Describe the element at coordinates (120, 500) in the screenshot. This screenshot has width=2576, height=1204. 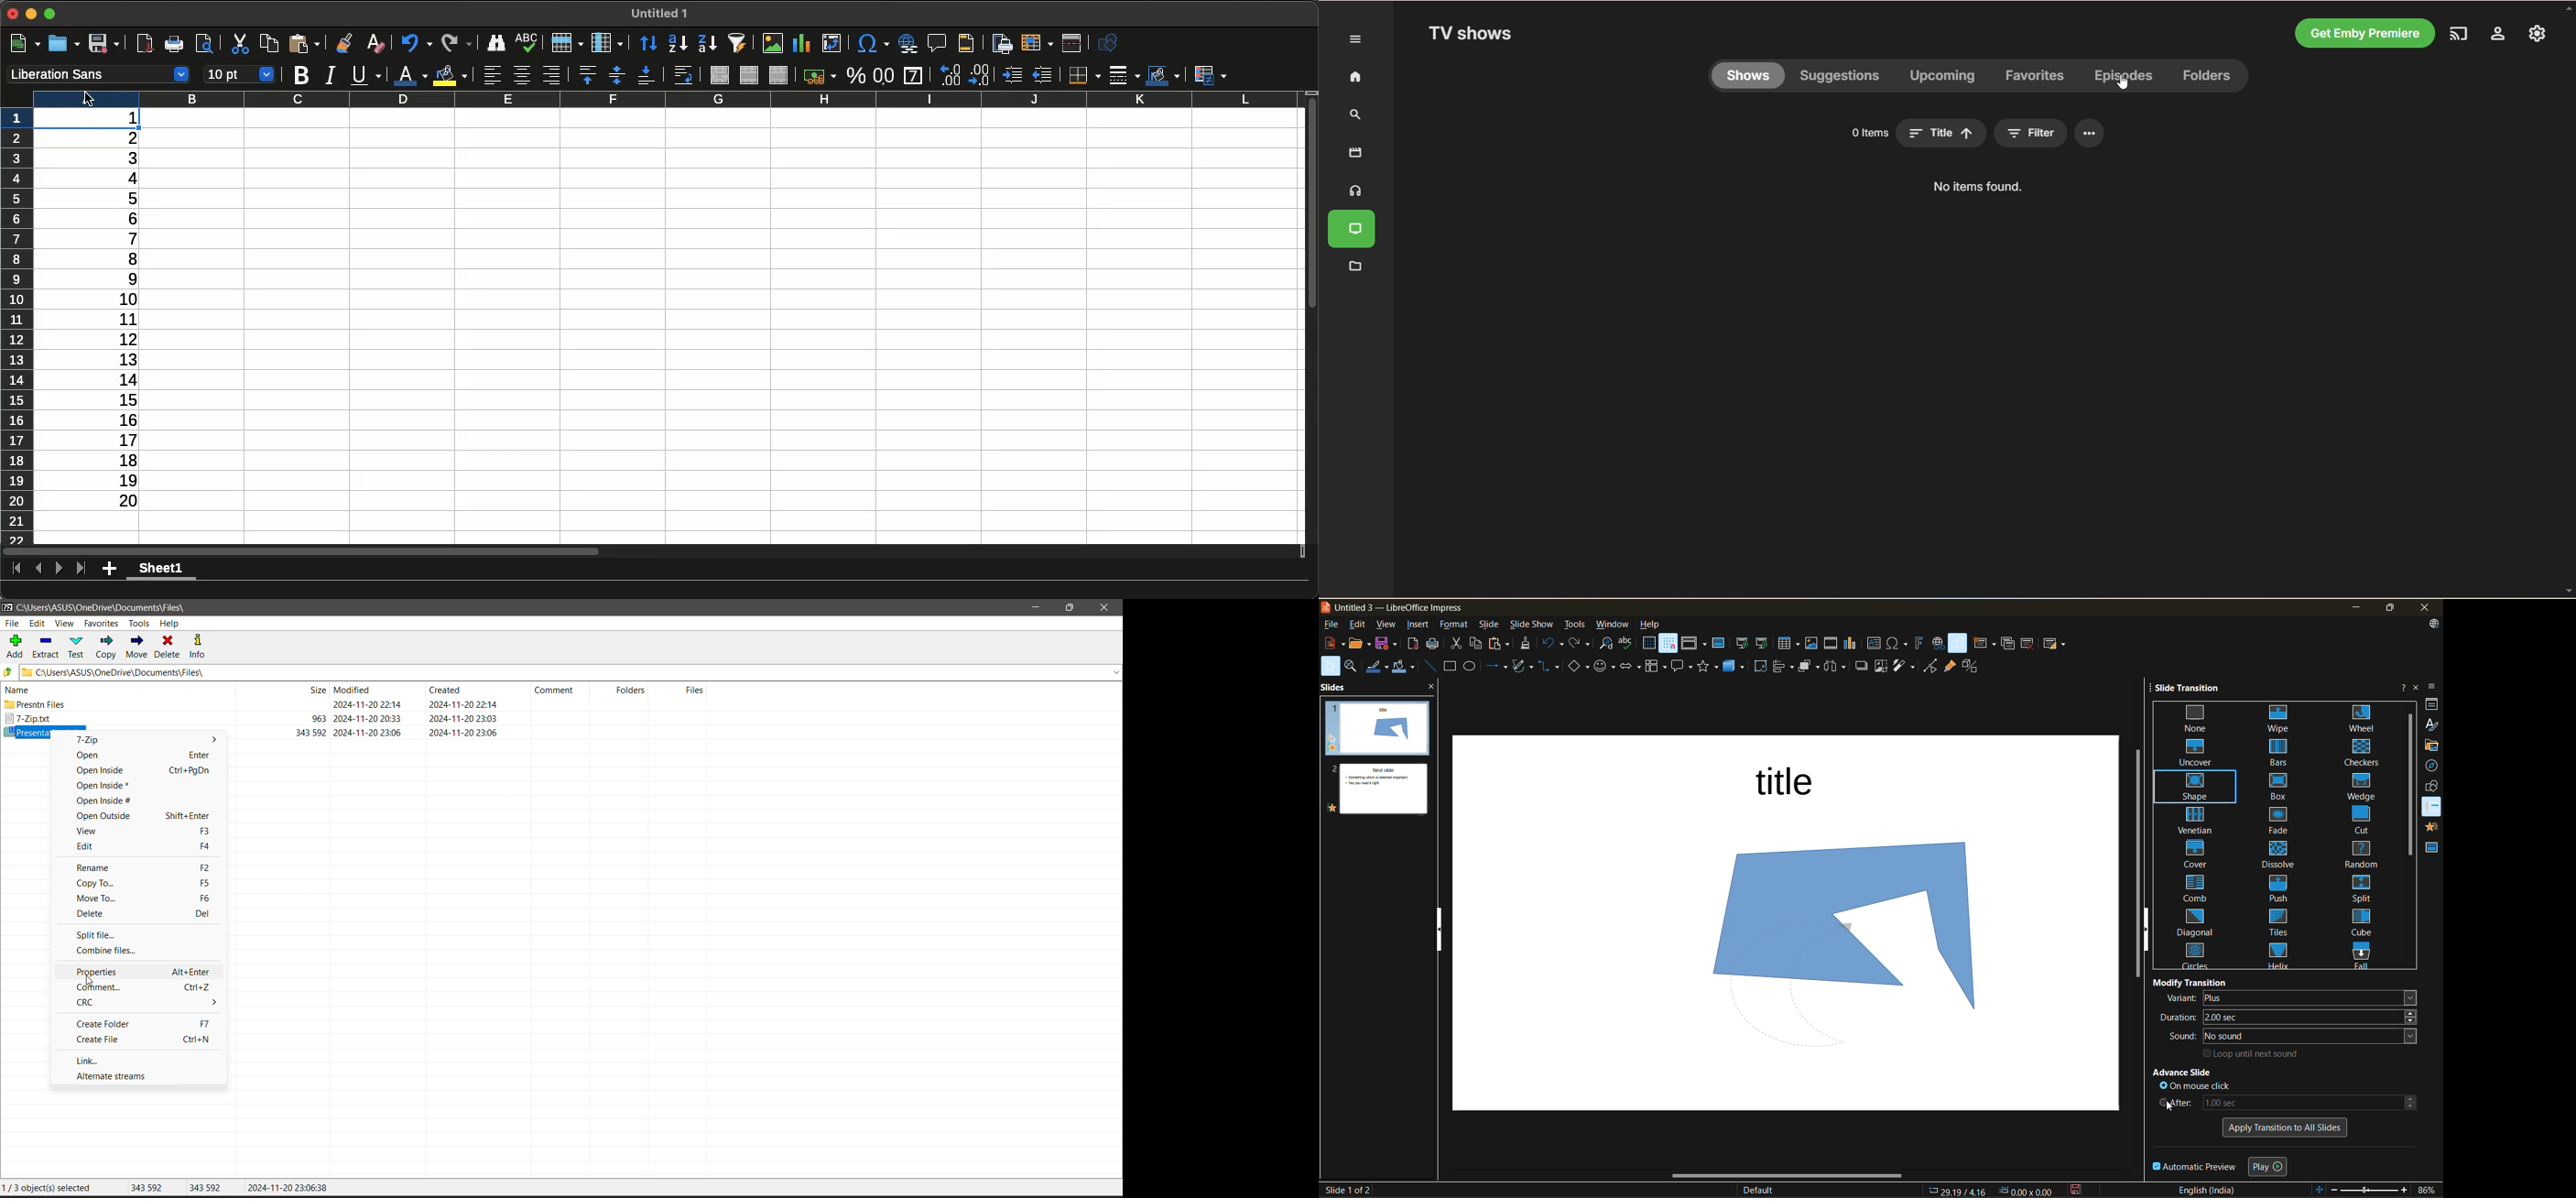
I see `20` at that location.